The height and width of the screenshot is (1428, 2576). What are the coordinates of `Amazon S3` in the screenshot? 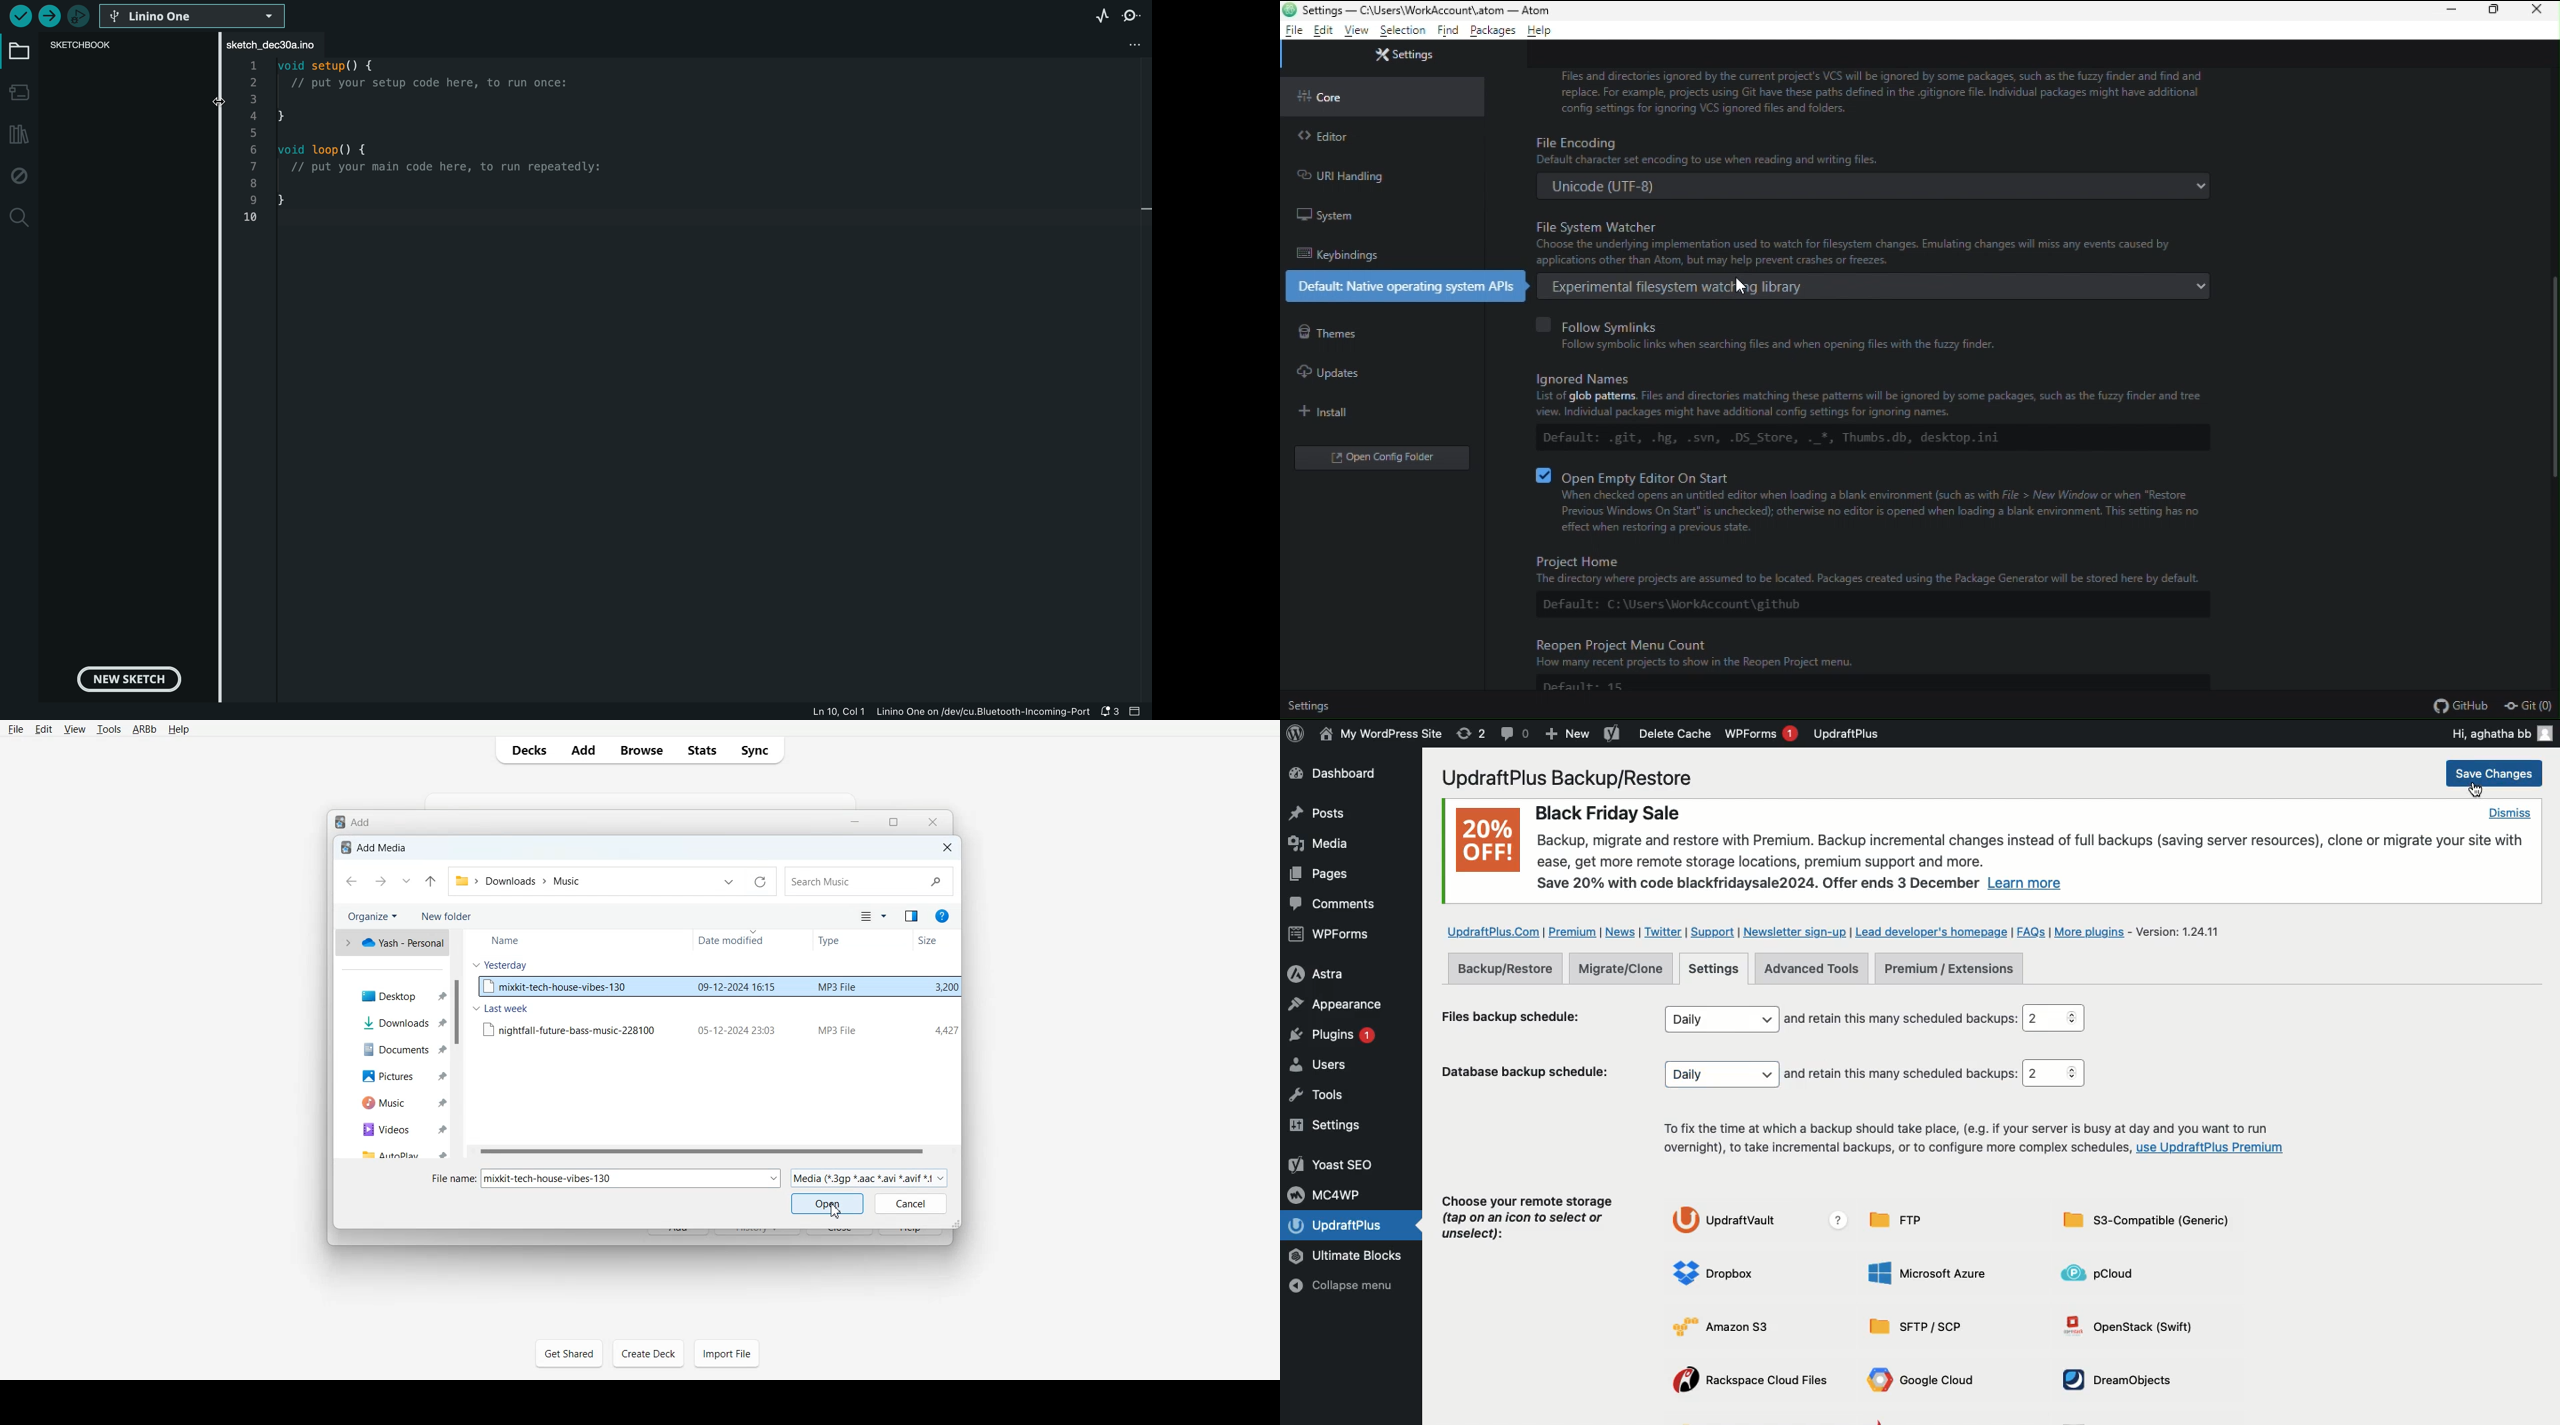 It's located at (1734, 1326).